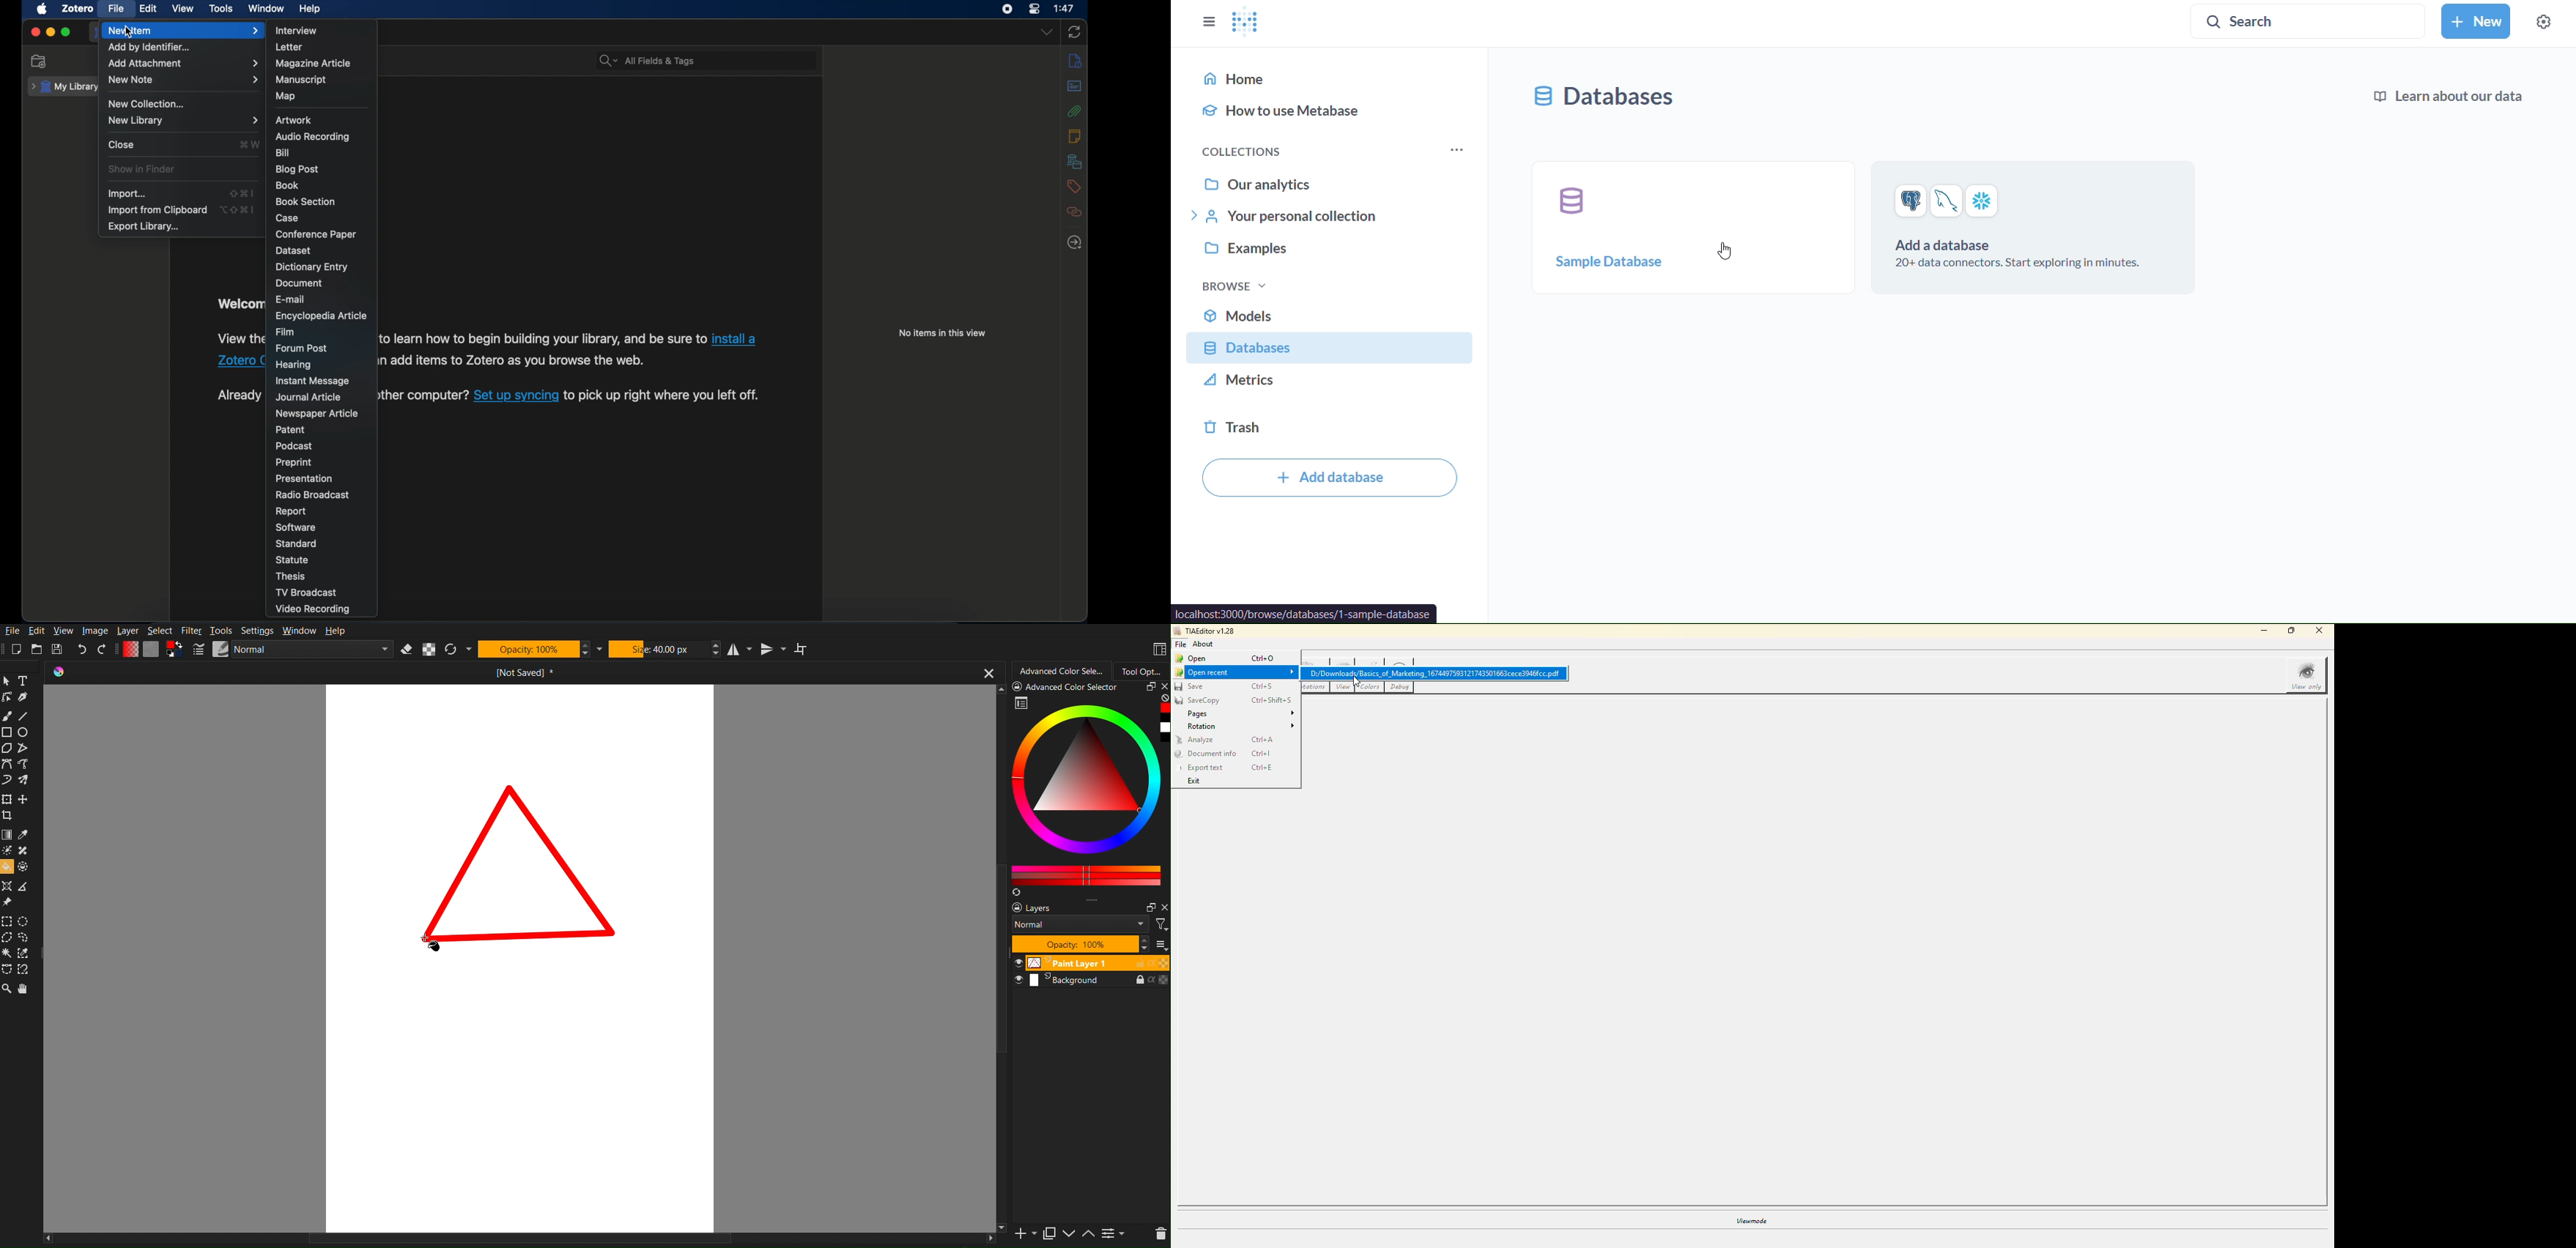 Image resolution: width=2576 pixels, height=1260 pixels. I want to click on film, so click(286, 332).